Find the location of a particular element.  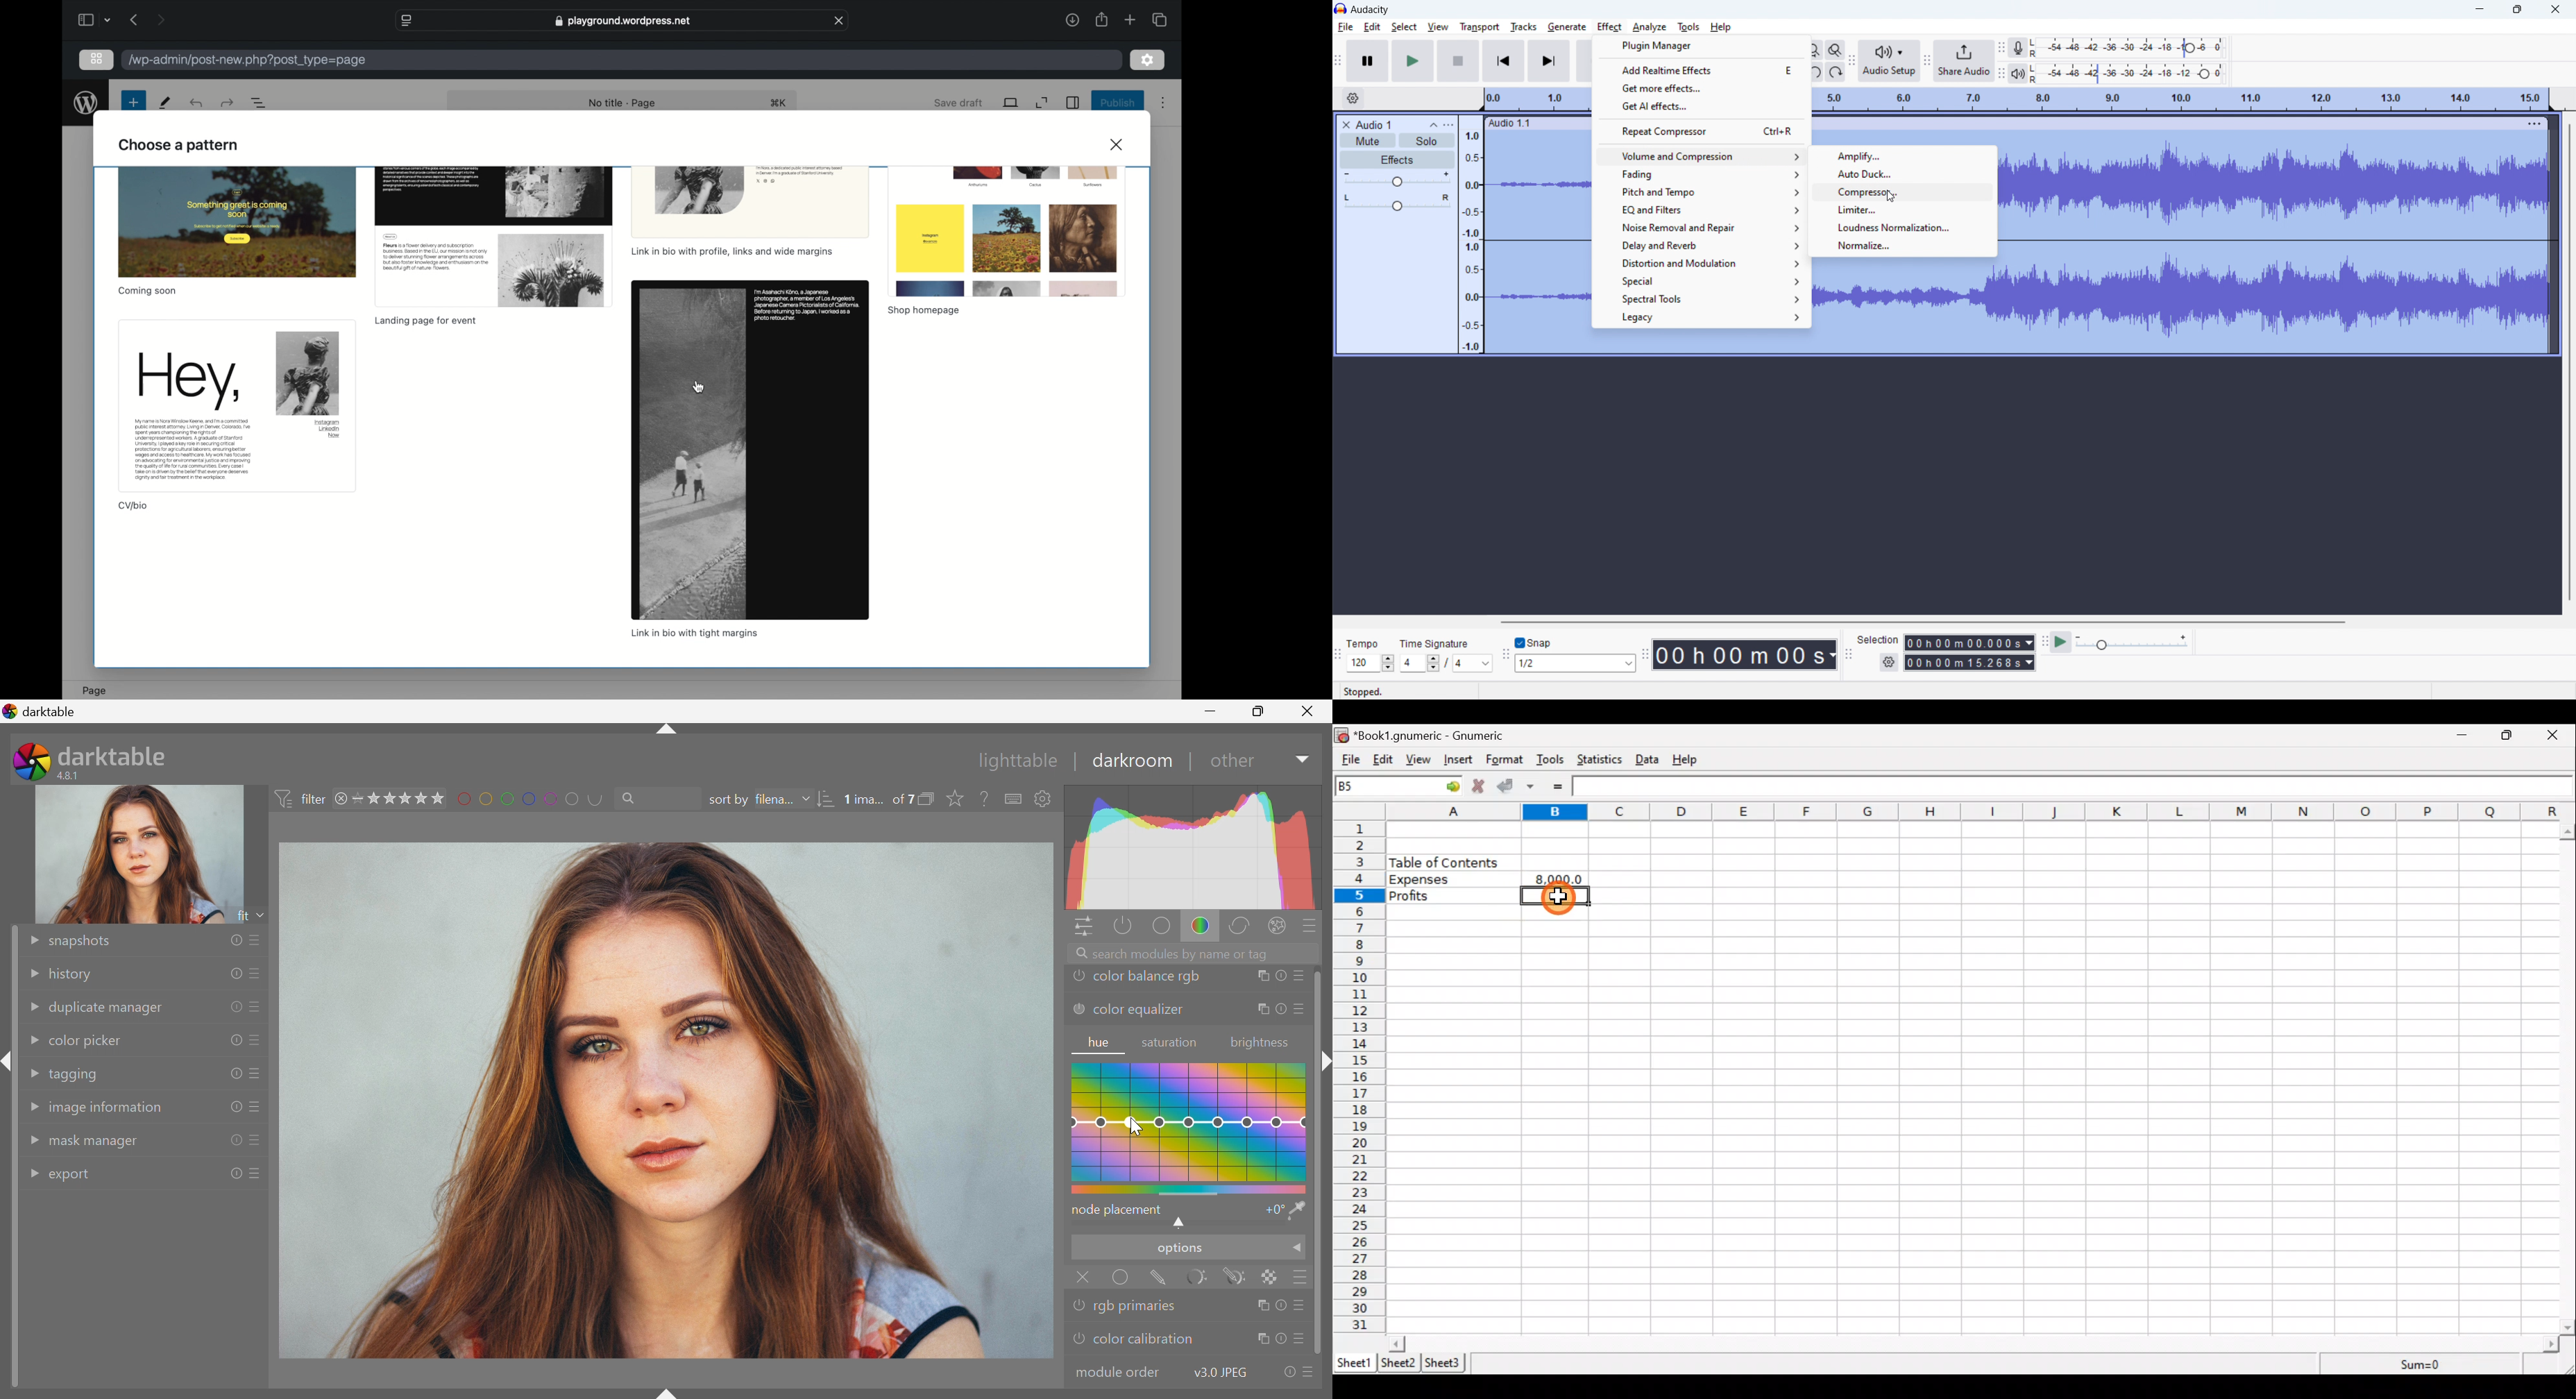

stop is located at coordinates (1458, 61).